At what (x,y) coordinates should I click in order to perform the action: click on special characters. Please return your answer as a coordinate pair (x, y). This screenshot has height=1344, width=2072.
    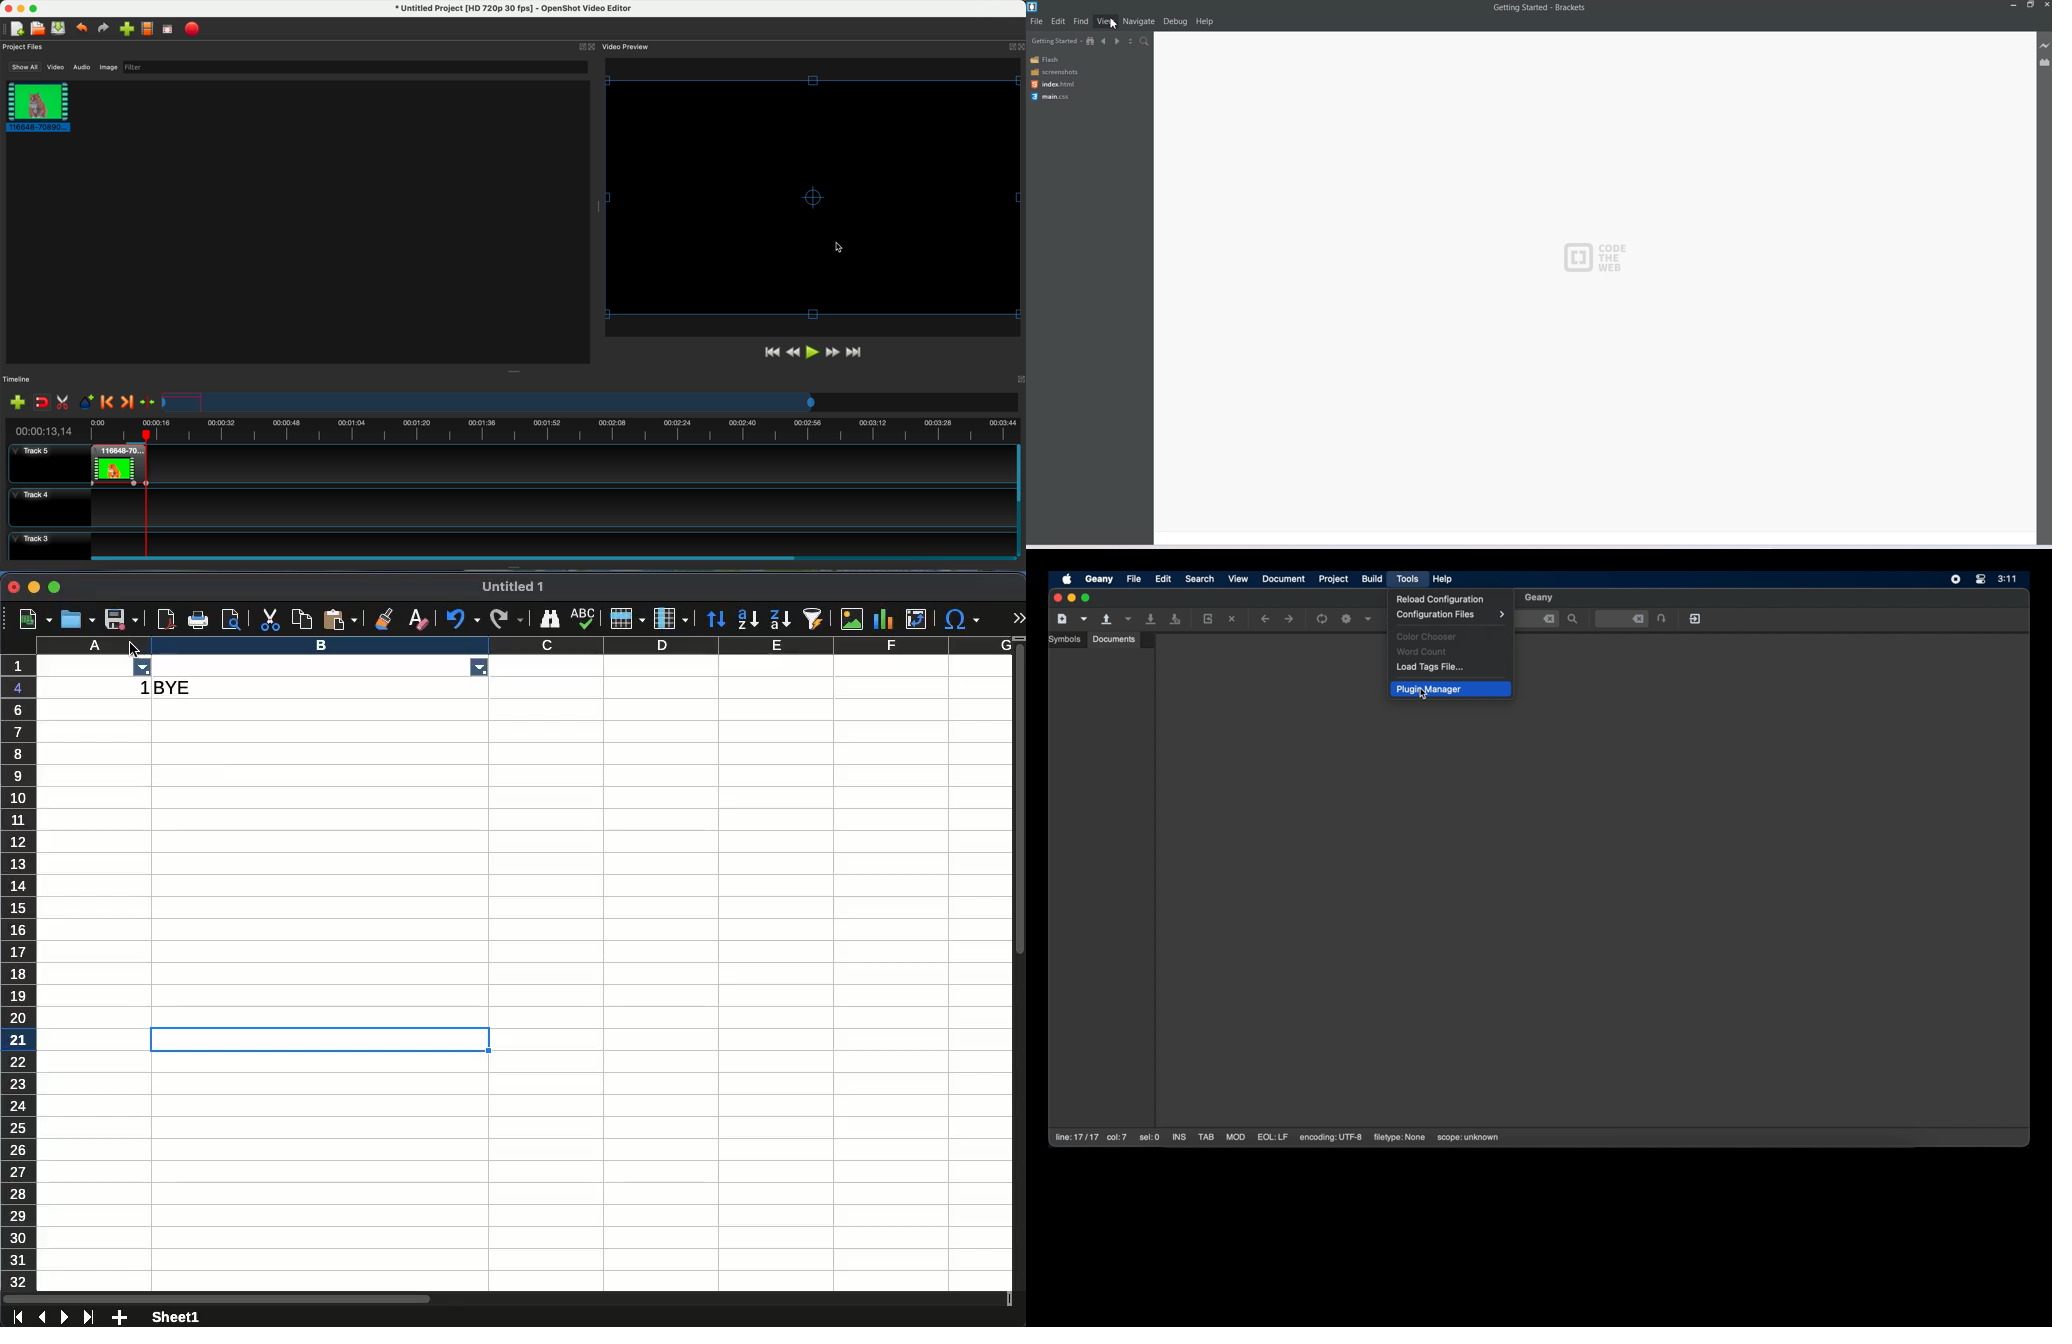
    Looking at the image, I should click on (961, 619).